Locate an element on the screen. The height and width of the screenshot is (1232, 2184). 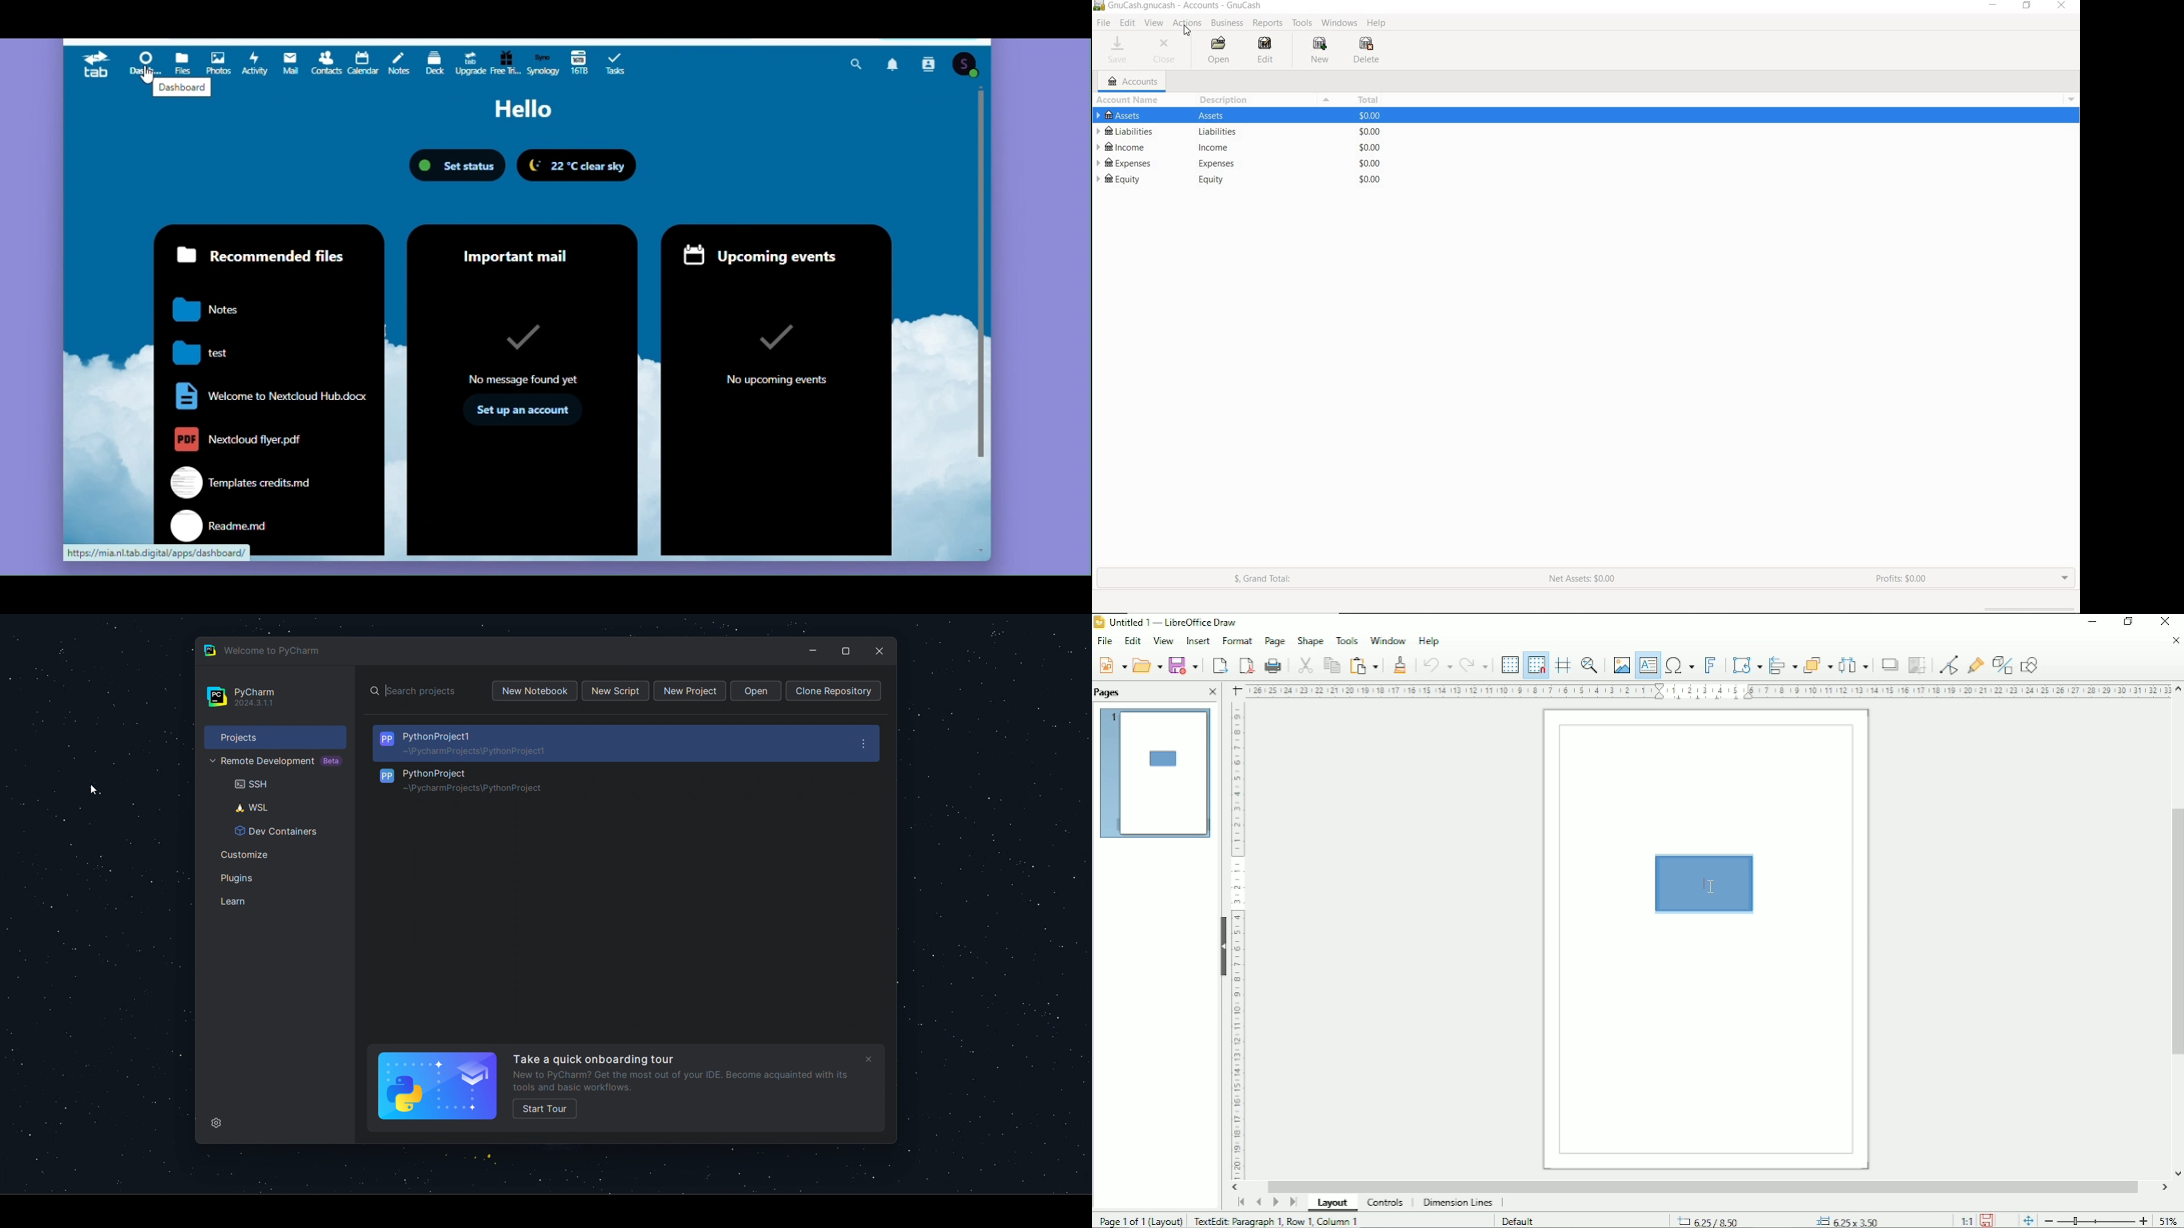
Tasks is located at coordinates (617, 65).